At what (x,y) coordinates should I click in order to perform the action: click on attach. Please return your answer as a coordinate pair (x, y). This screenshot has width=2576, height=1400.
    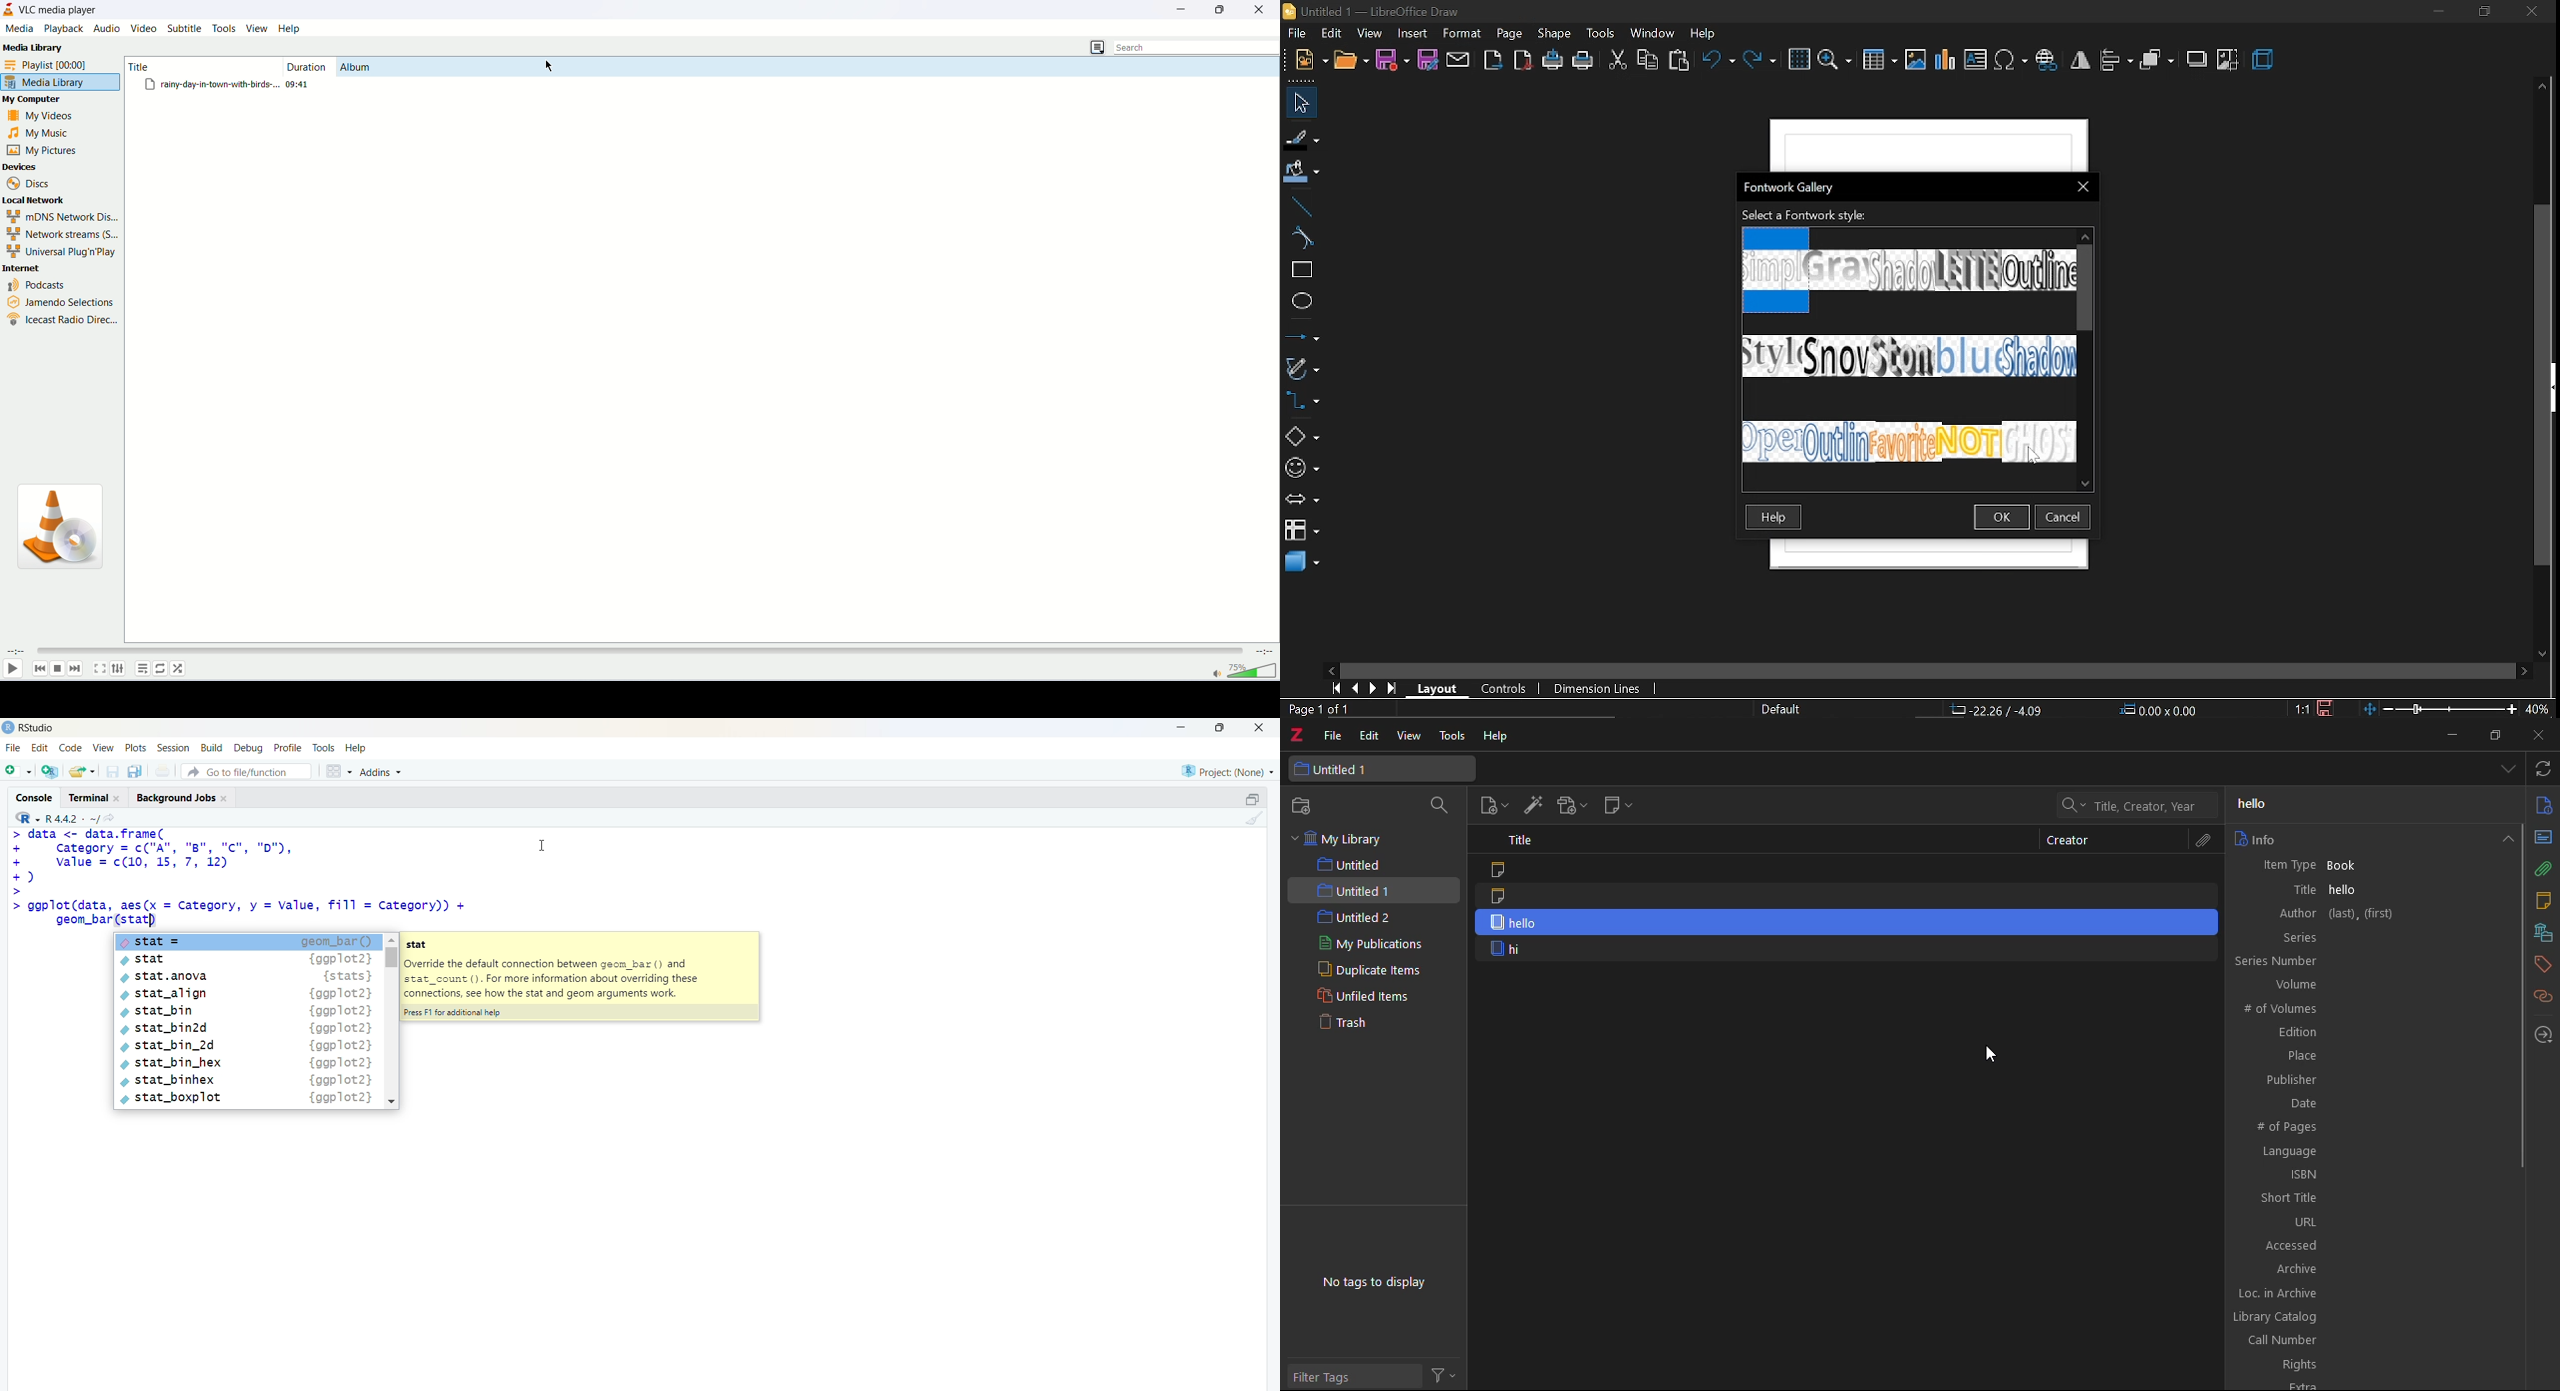
    Looking at the image, I should click on (2544, 869).